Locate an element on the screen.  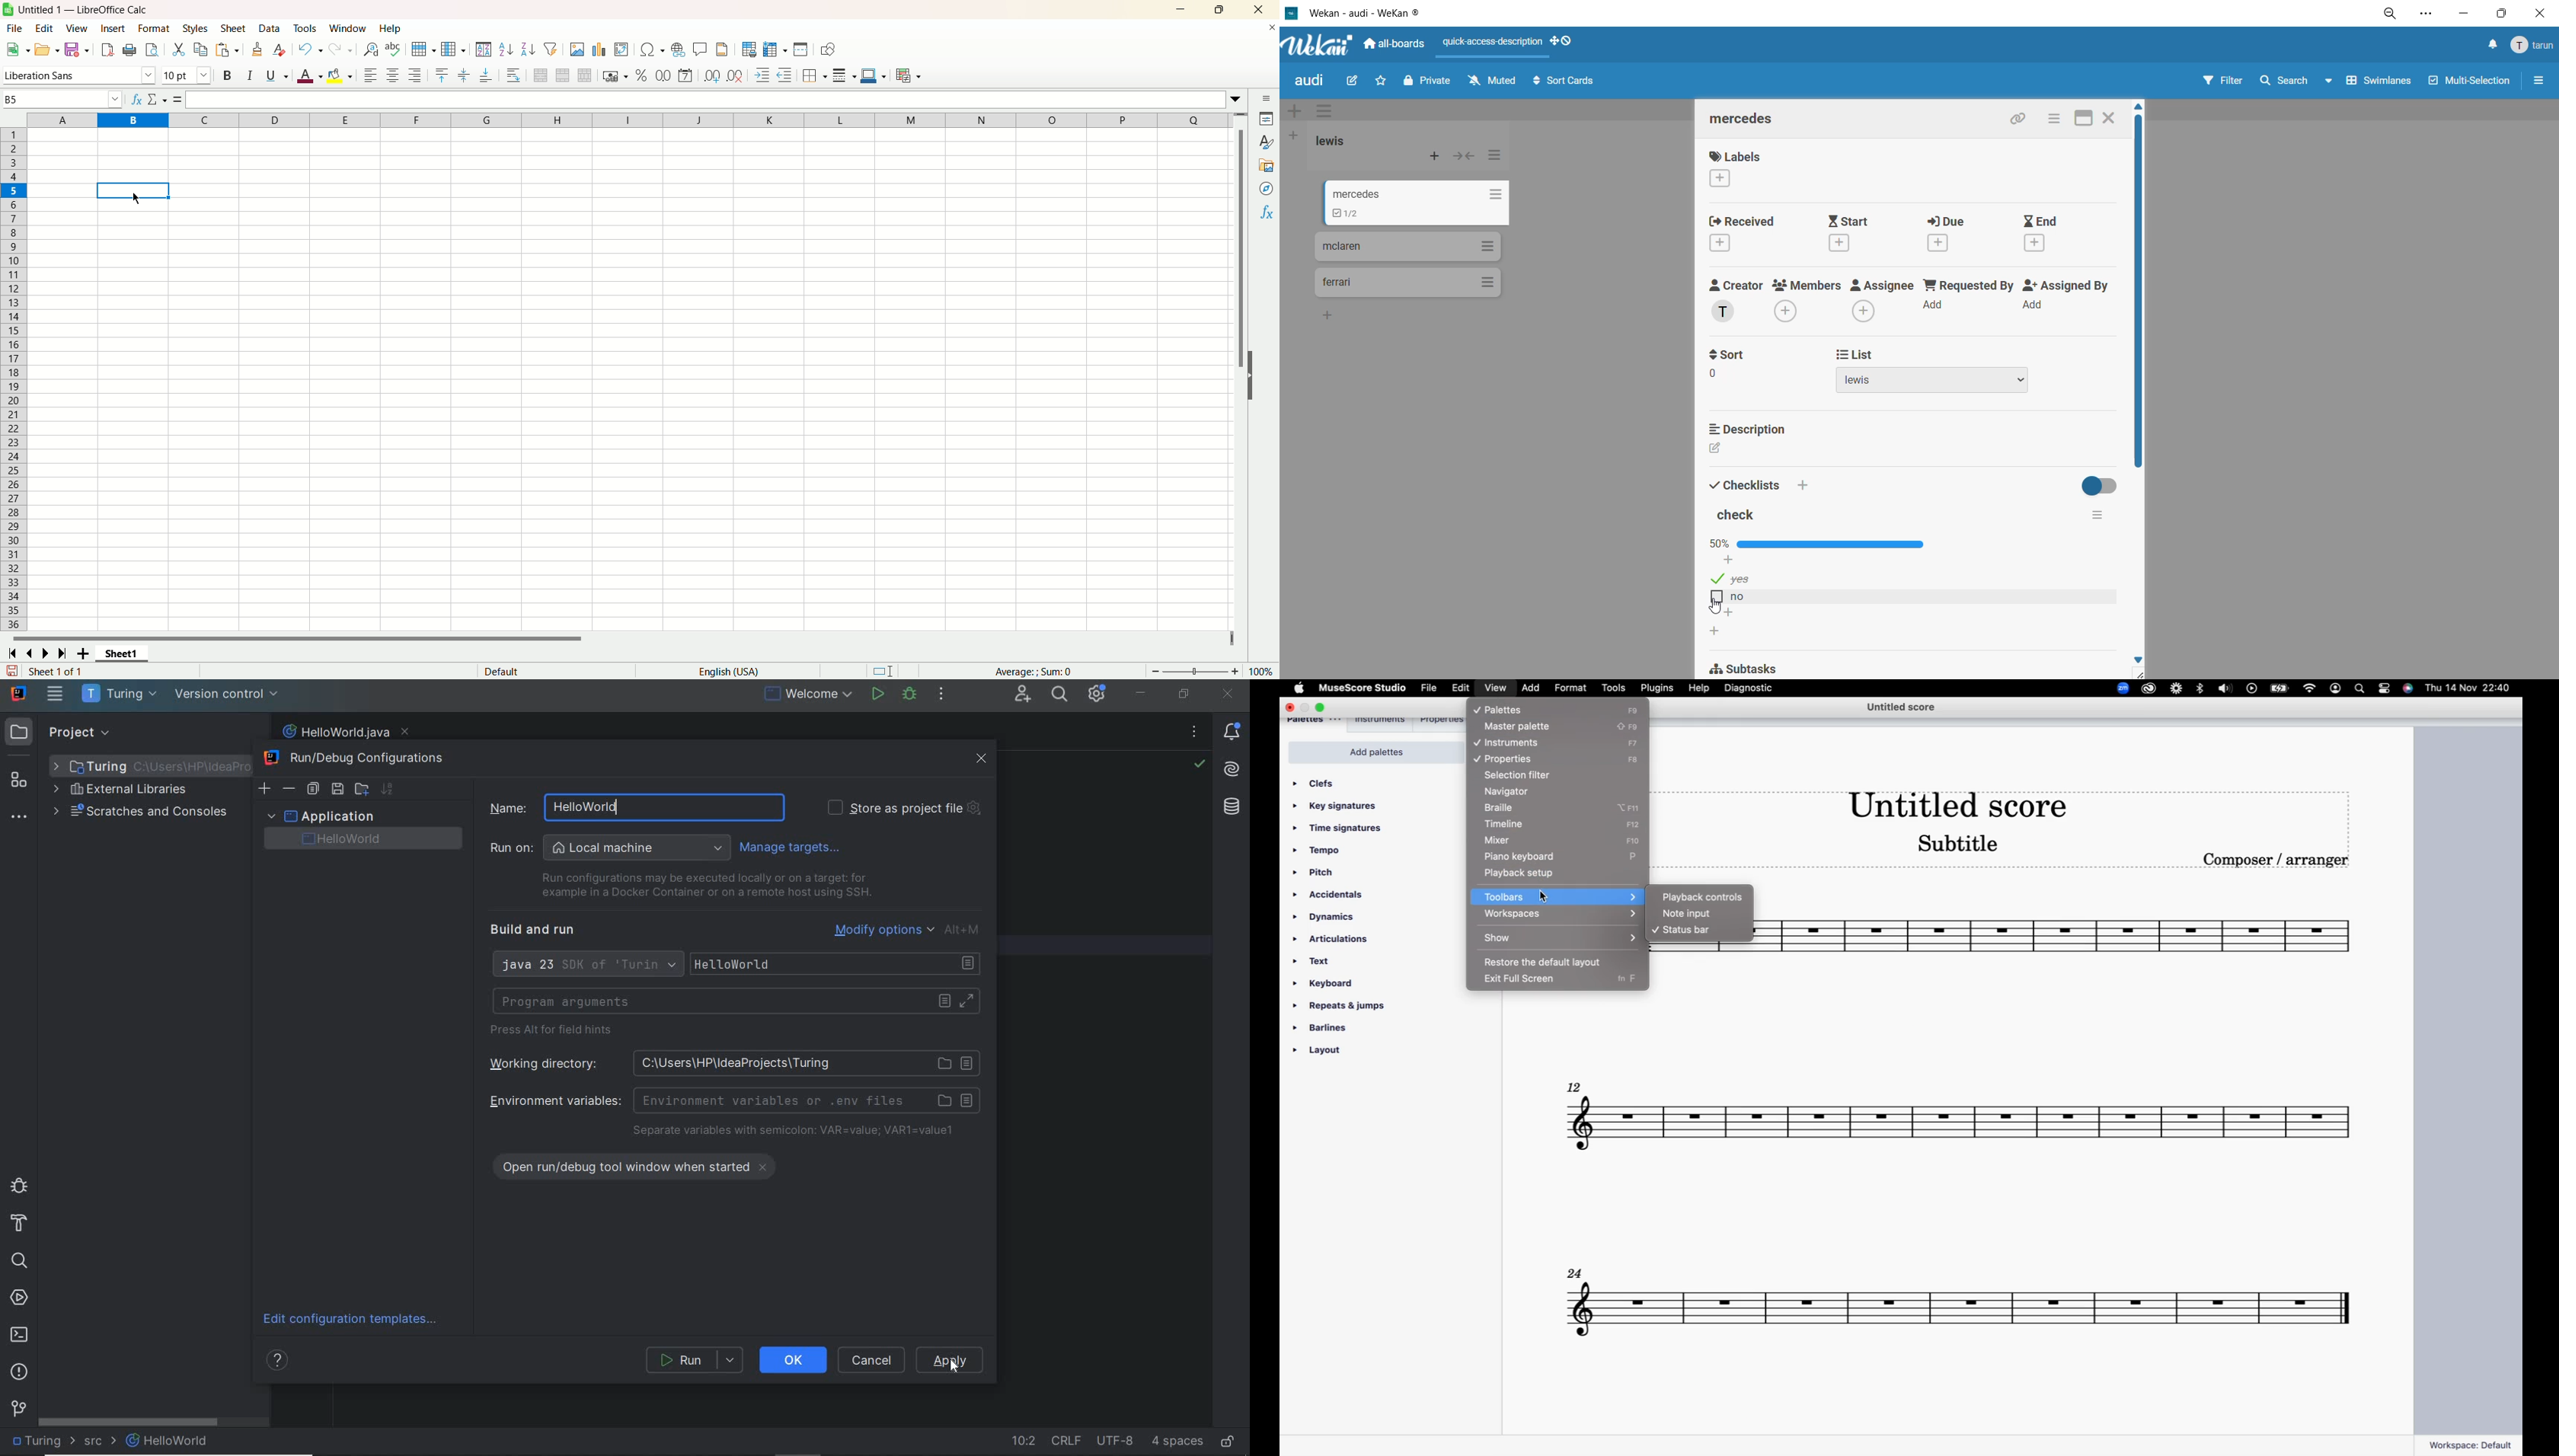
mixer is located at coordinates (1539, 841).